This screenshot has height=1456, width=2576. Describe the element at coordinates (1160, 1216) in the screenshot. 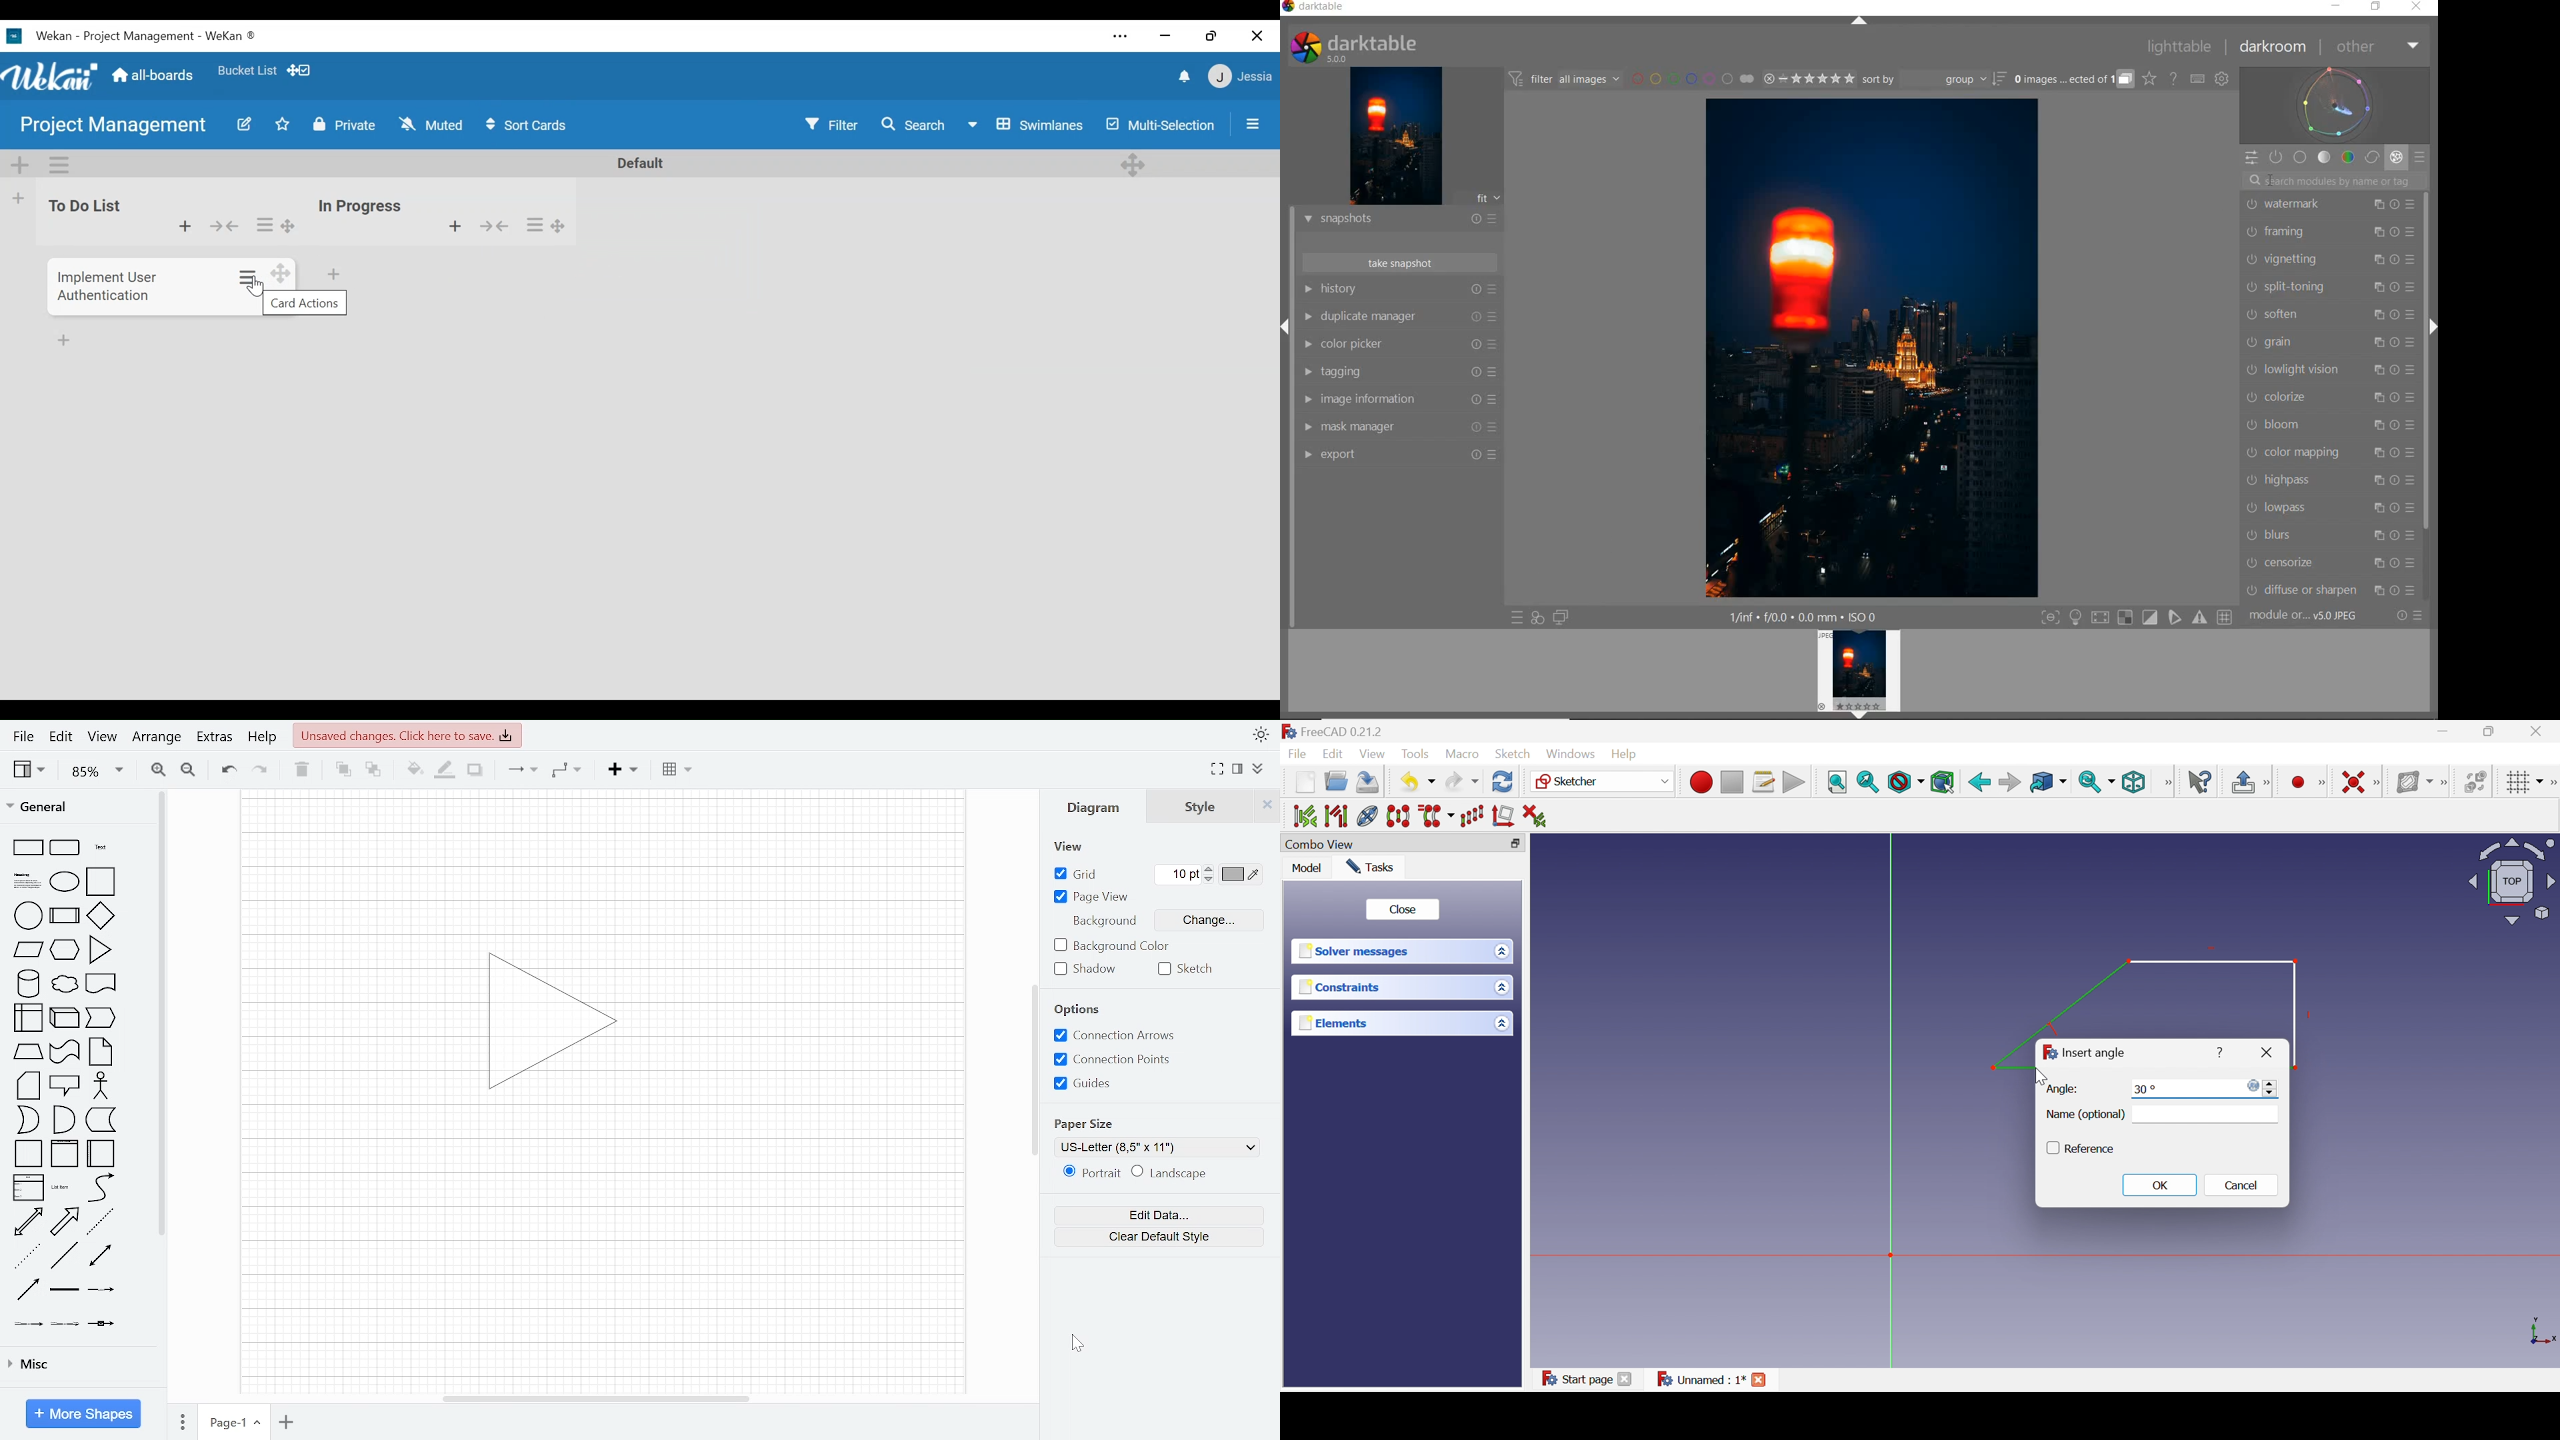

I see `Edit data` at that location.